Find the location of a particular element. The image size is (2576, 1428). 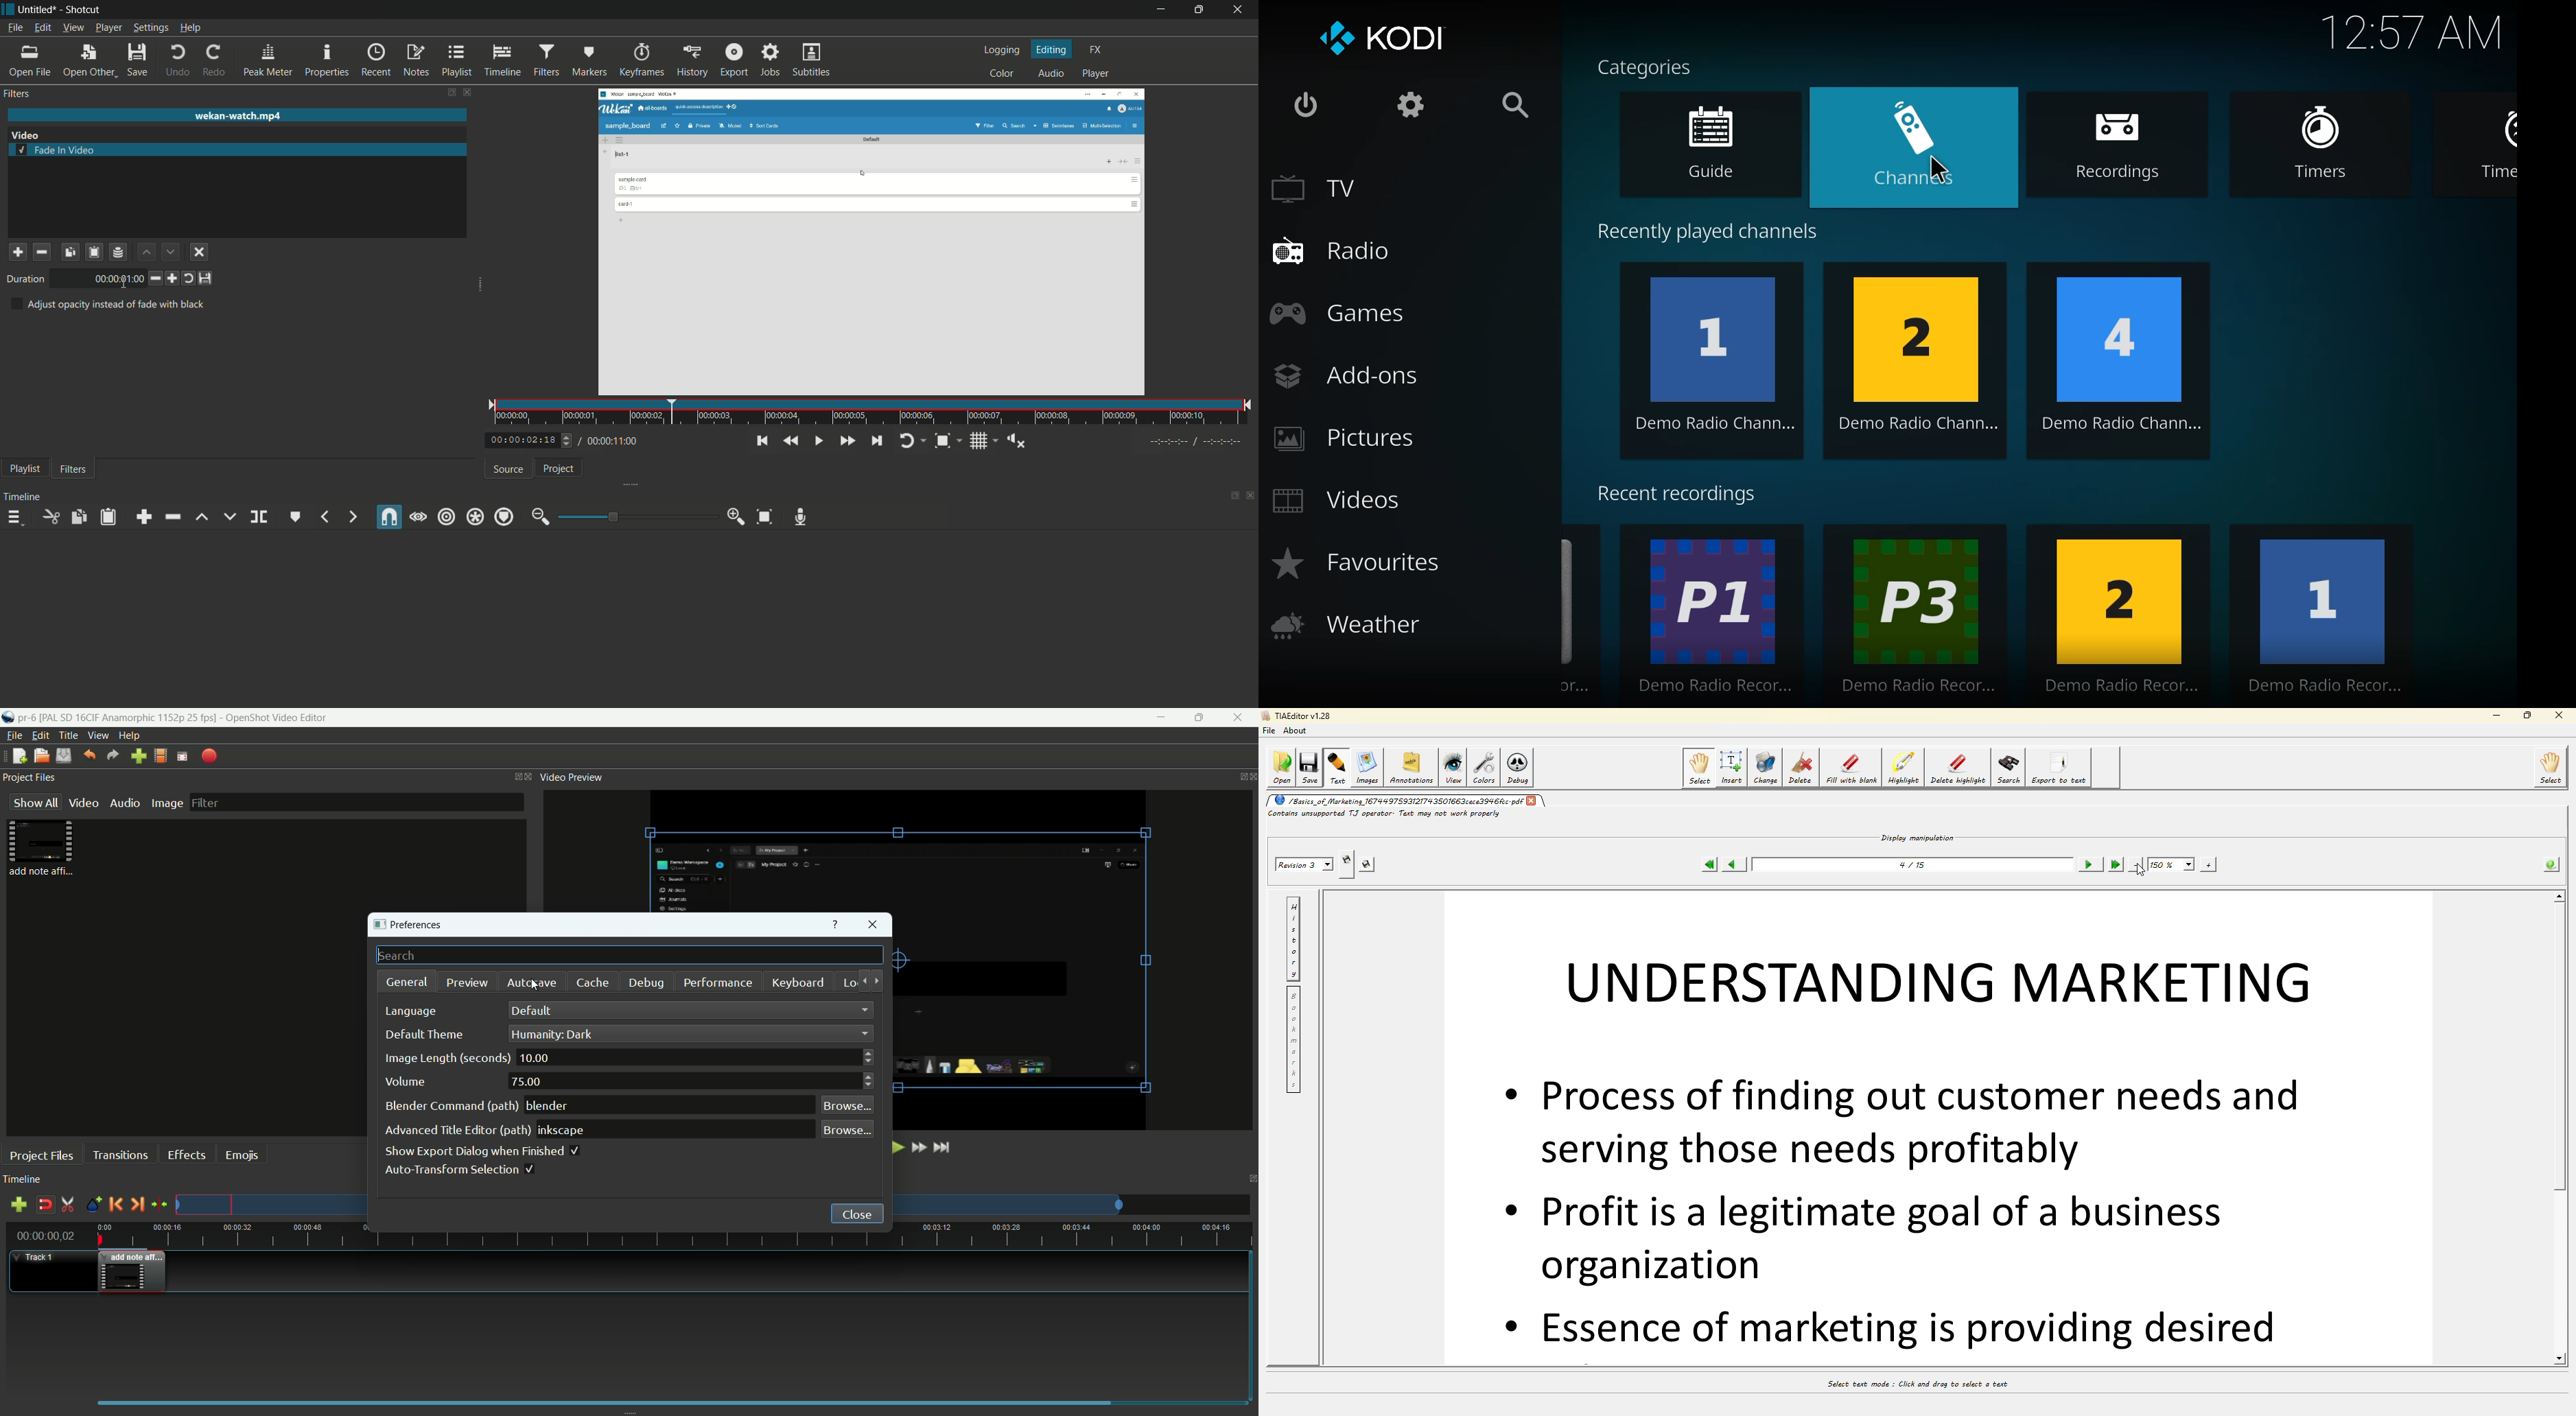

/ is located at coordinates (578, 439).